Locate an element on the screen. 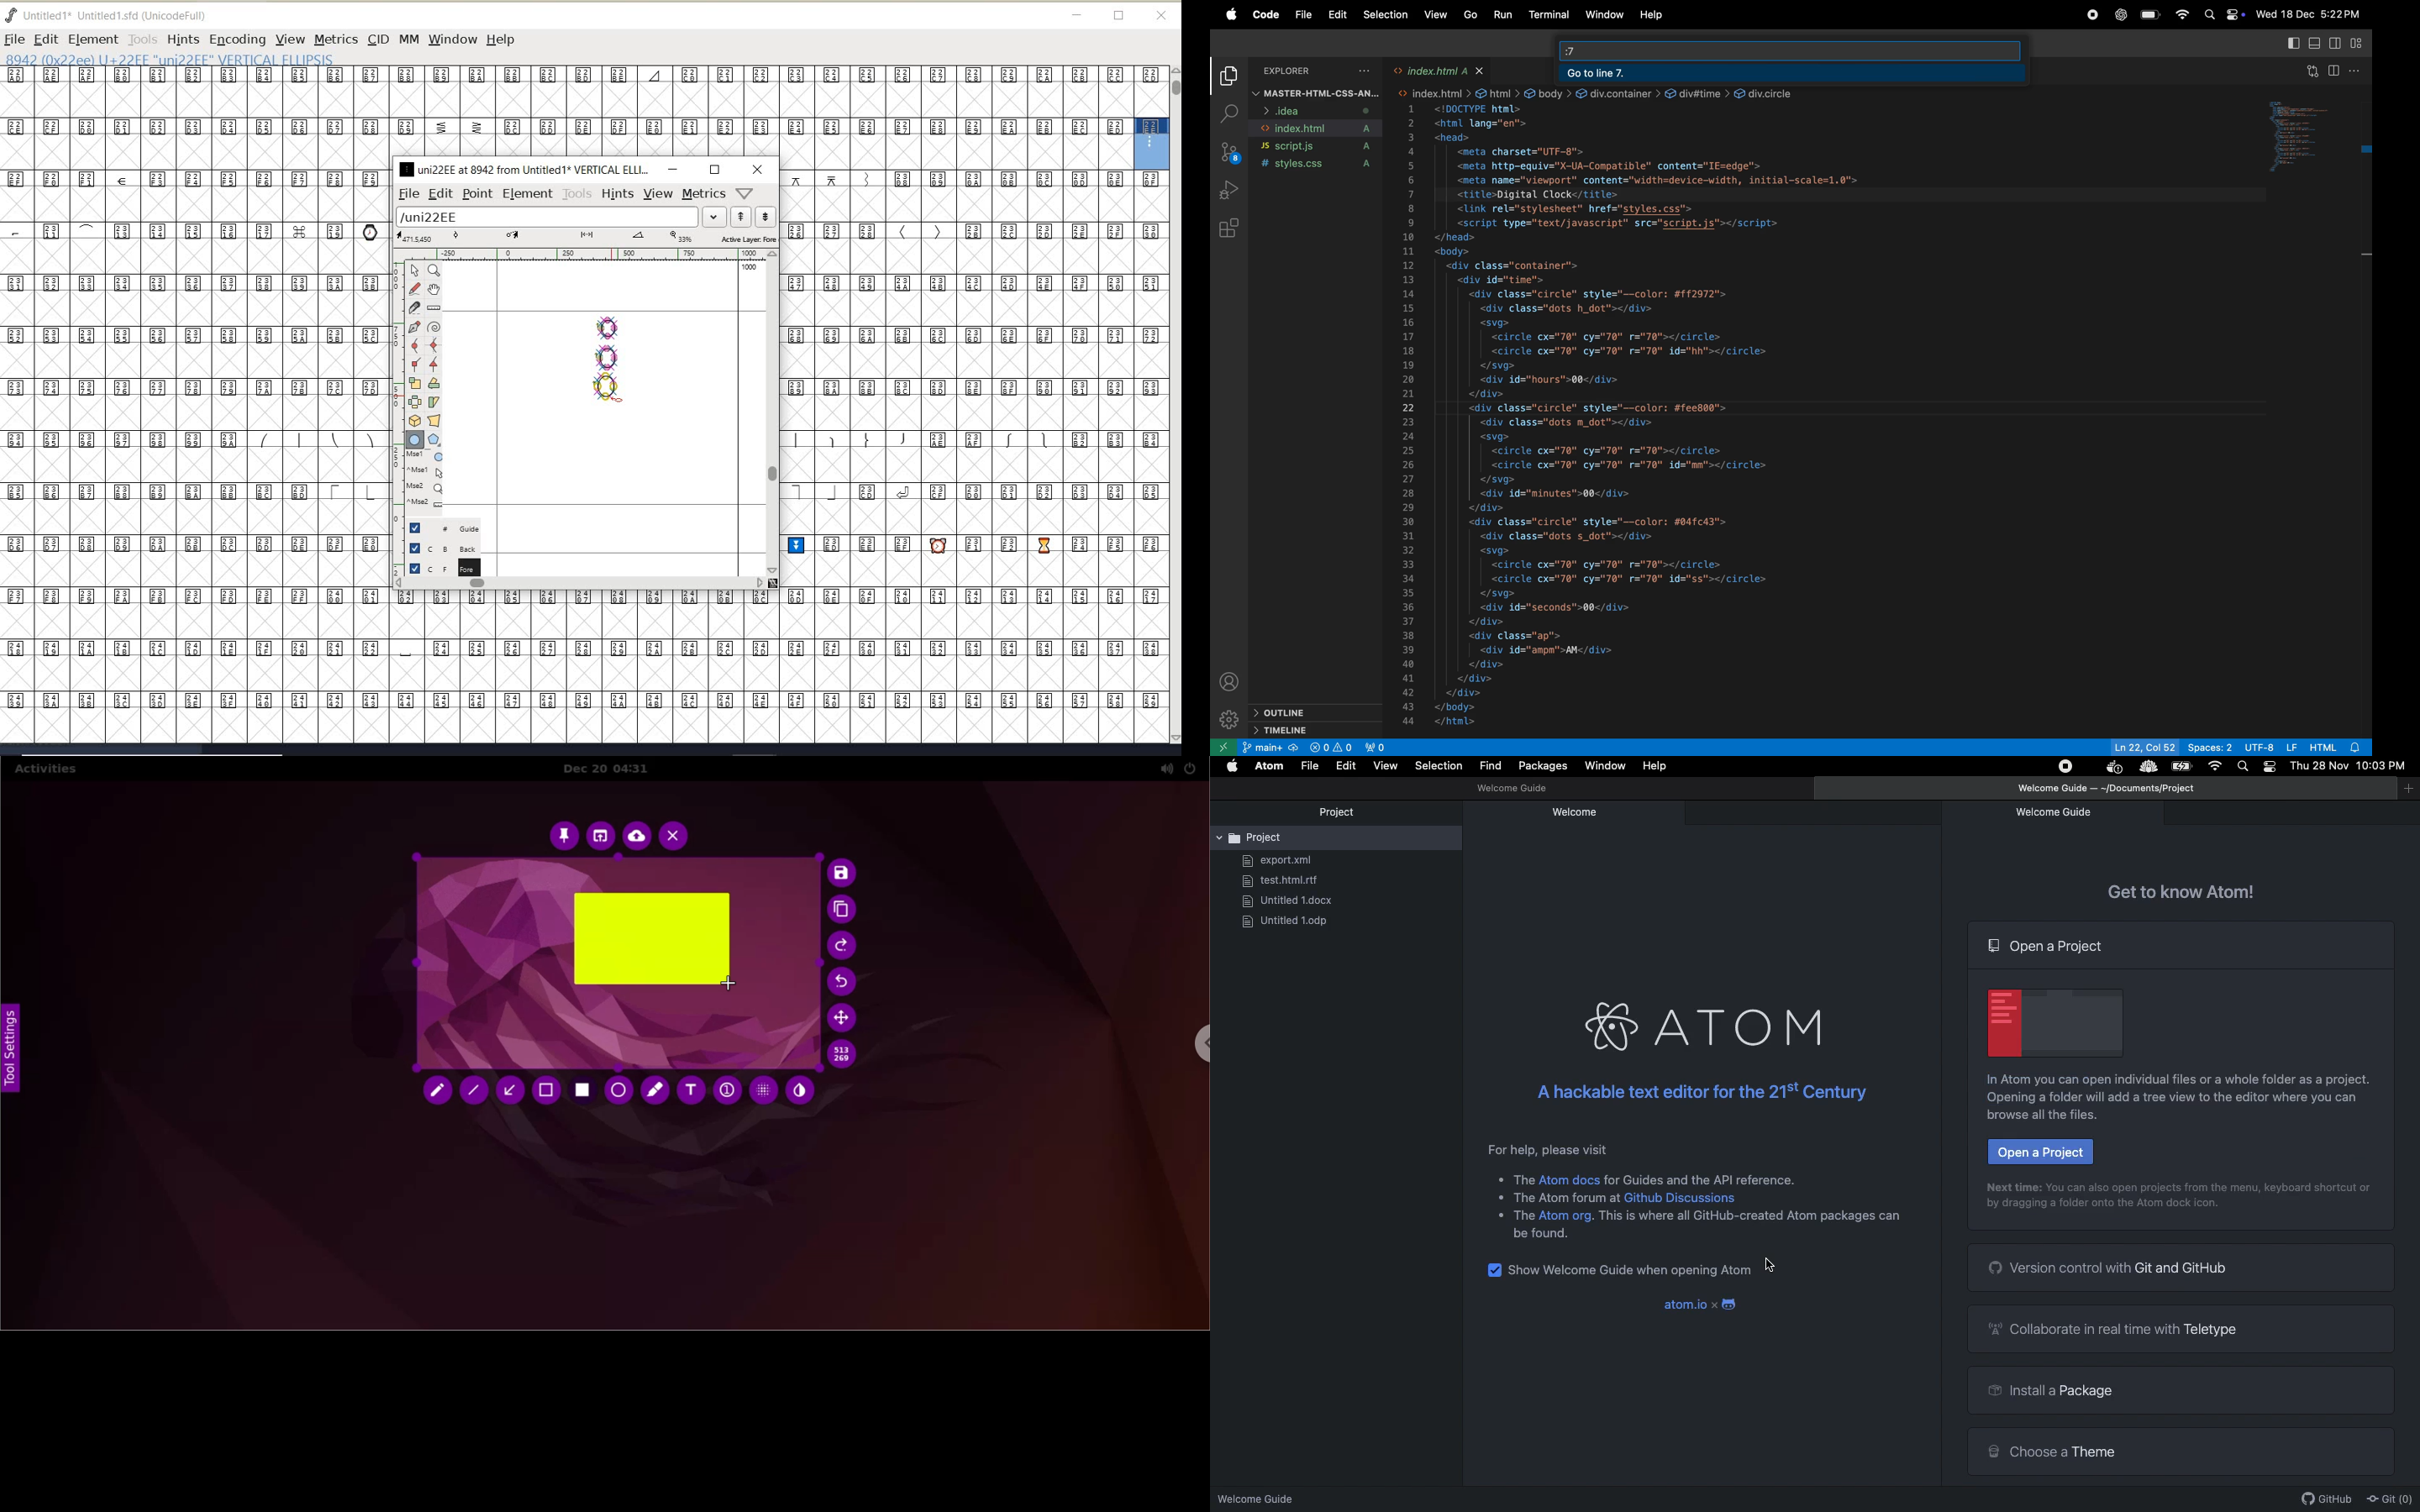 Image resolution: width=2436 pixels, height=1512 pixels. file is located at coordinates (1305, 16).